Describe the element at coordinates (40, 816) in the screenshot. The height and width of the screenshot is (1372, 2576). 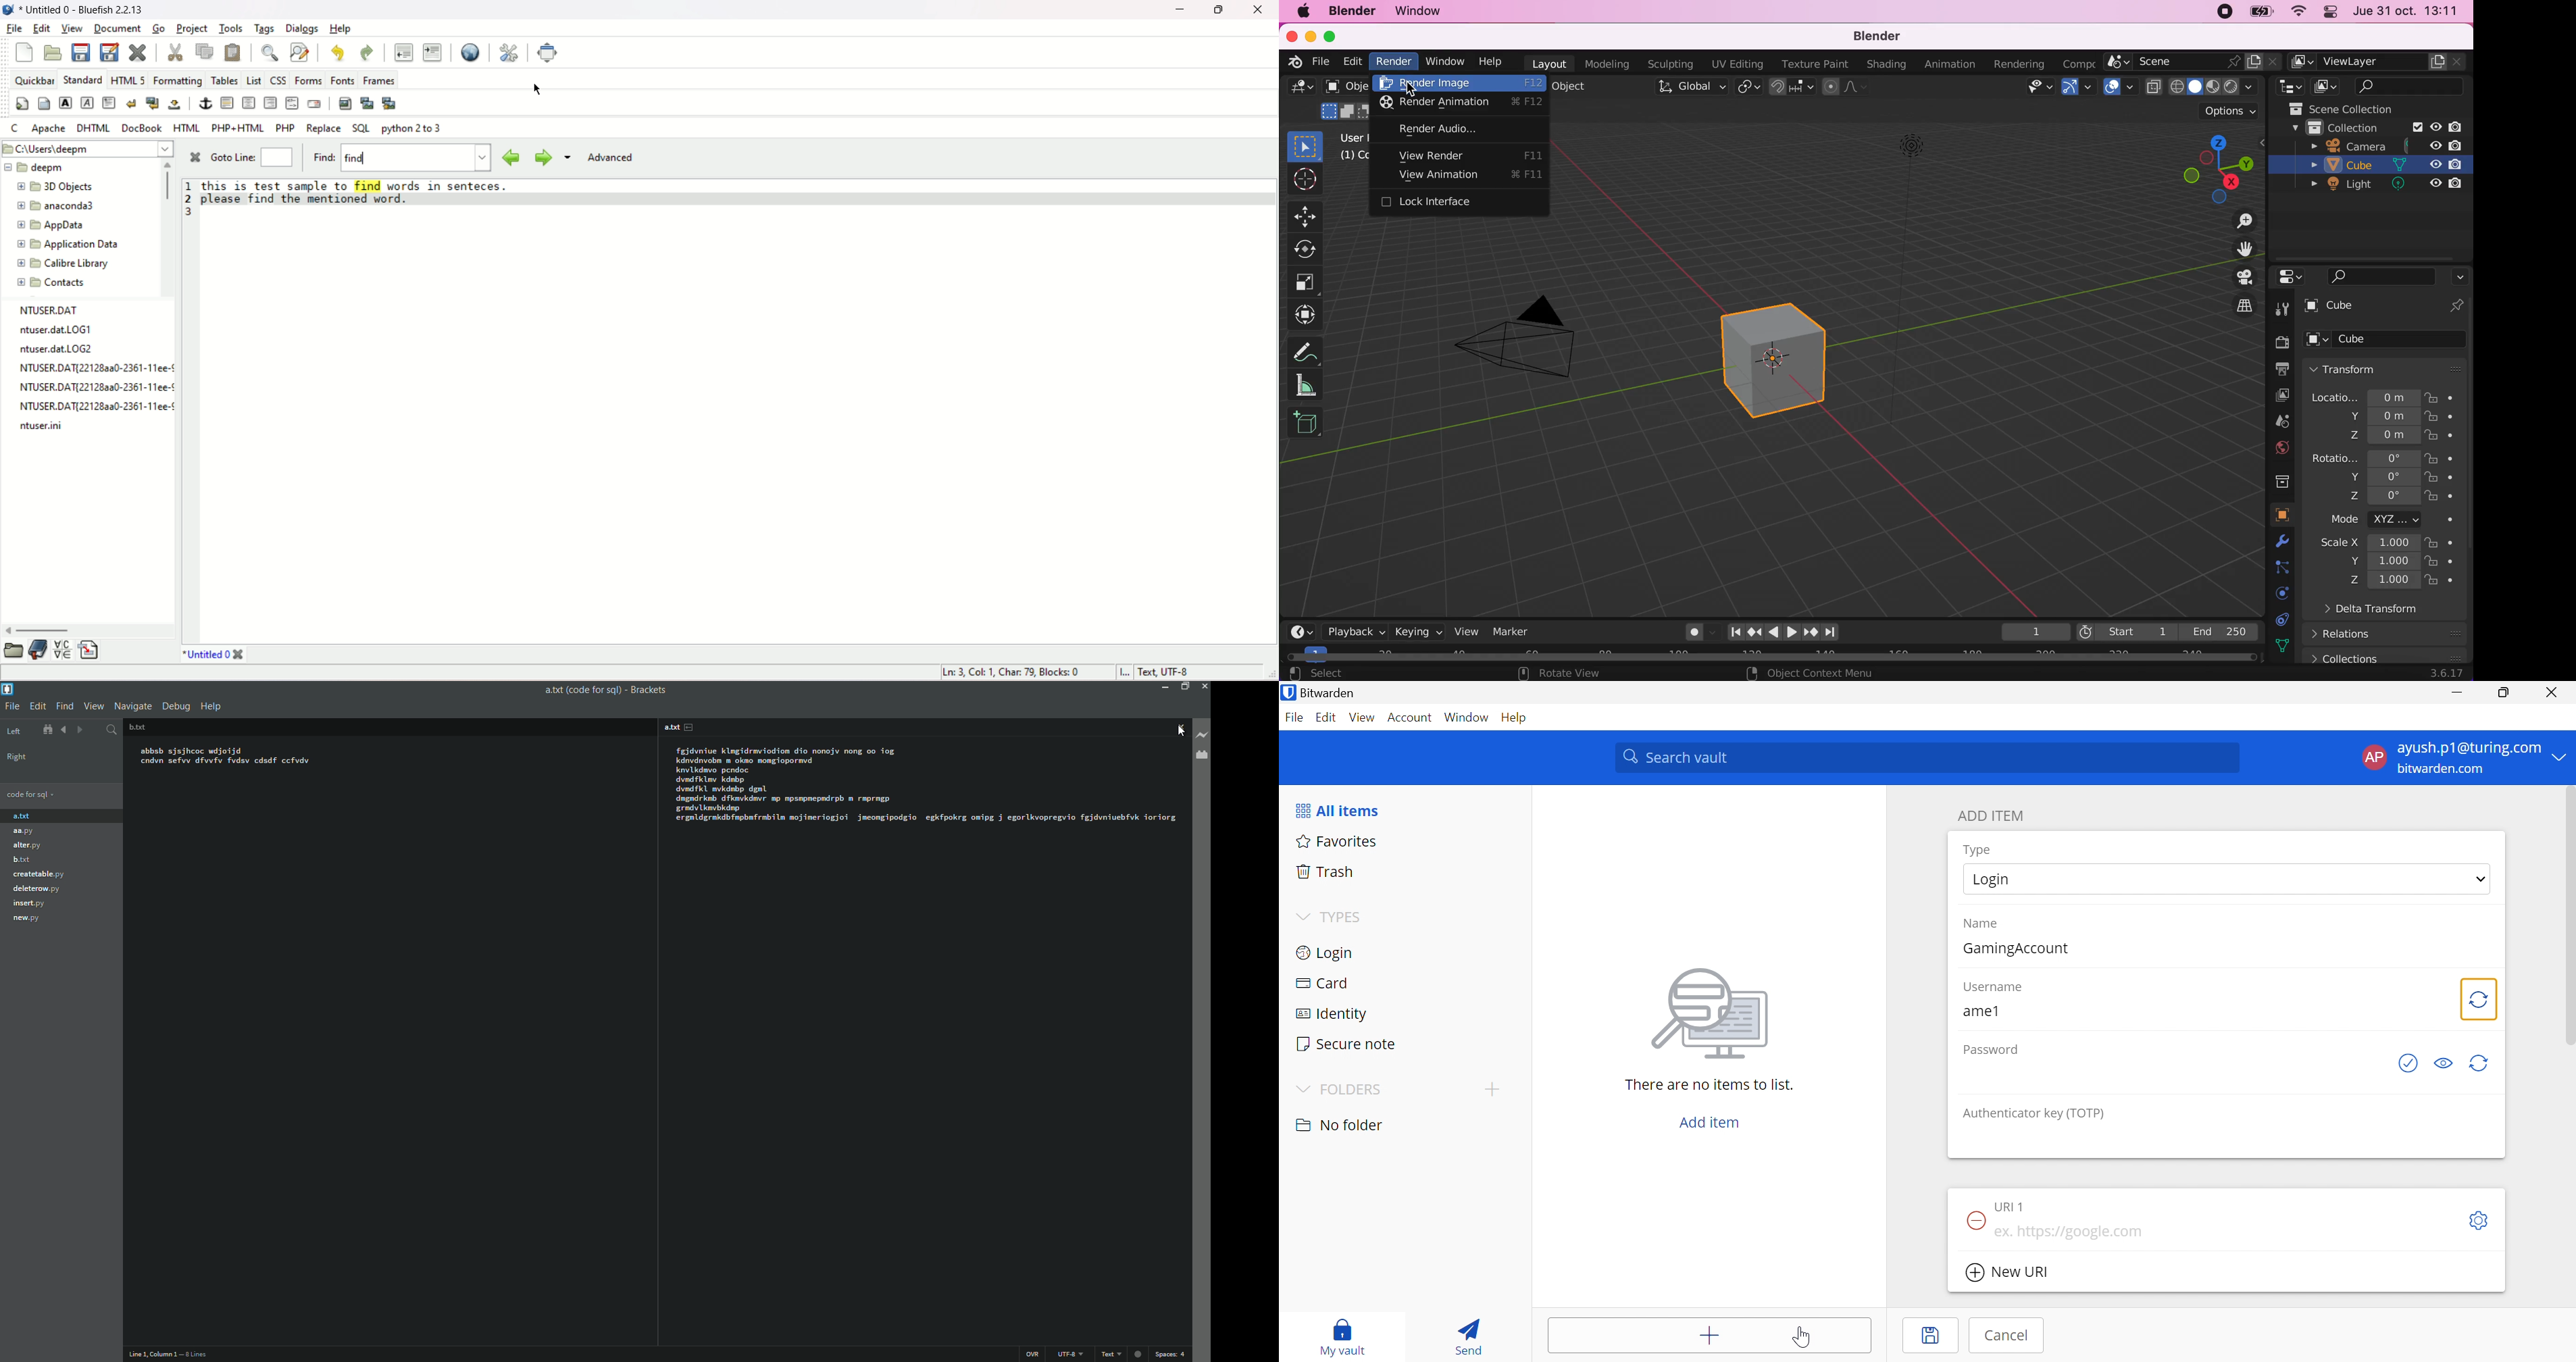
I see `a.txt` at that location.